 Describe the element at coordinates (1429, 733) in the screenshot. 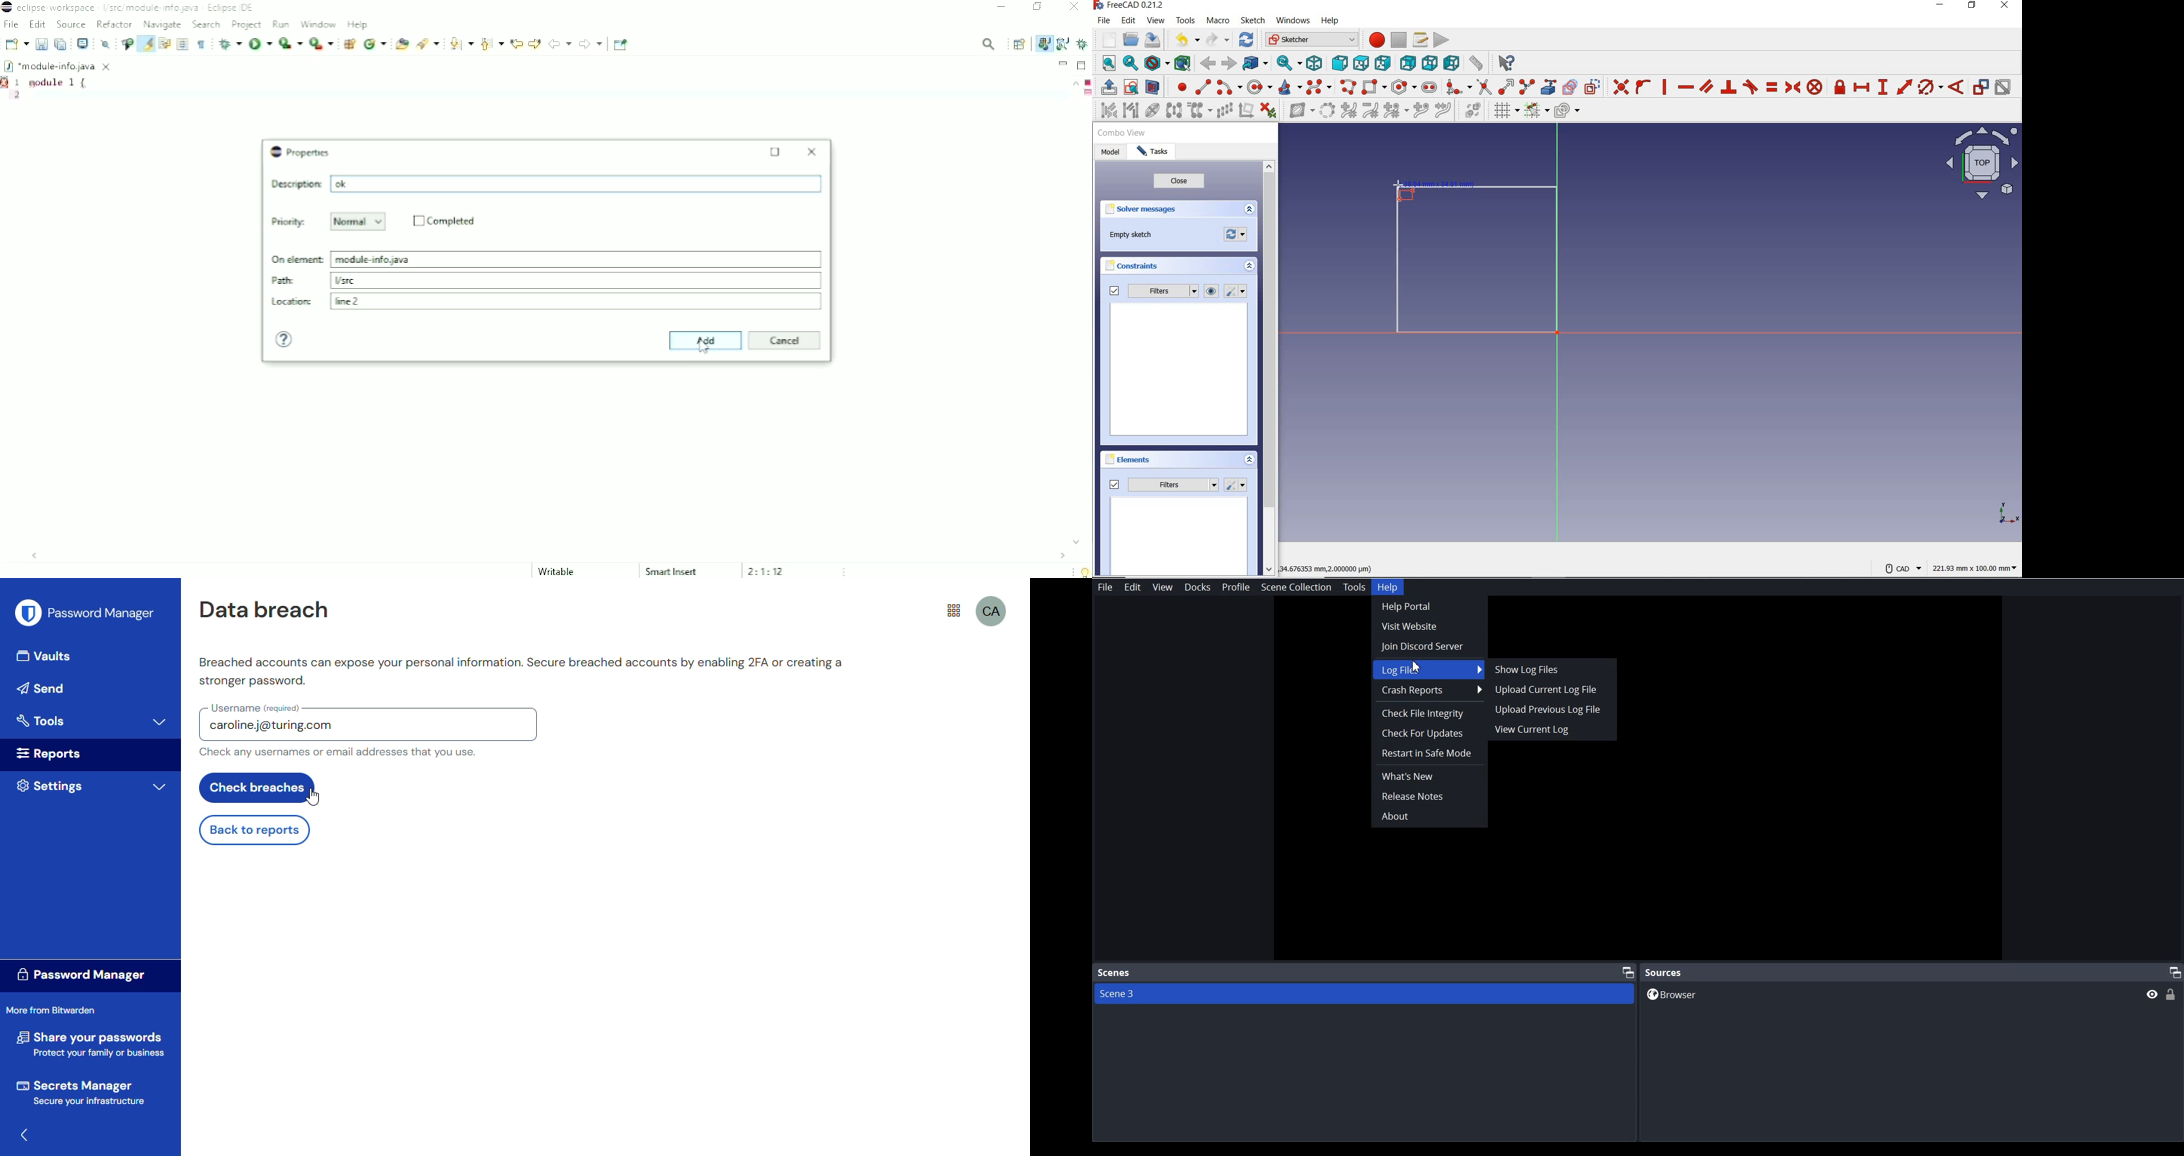

I see `Check For Updates` at that location.